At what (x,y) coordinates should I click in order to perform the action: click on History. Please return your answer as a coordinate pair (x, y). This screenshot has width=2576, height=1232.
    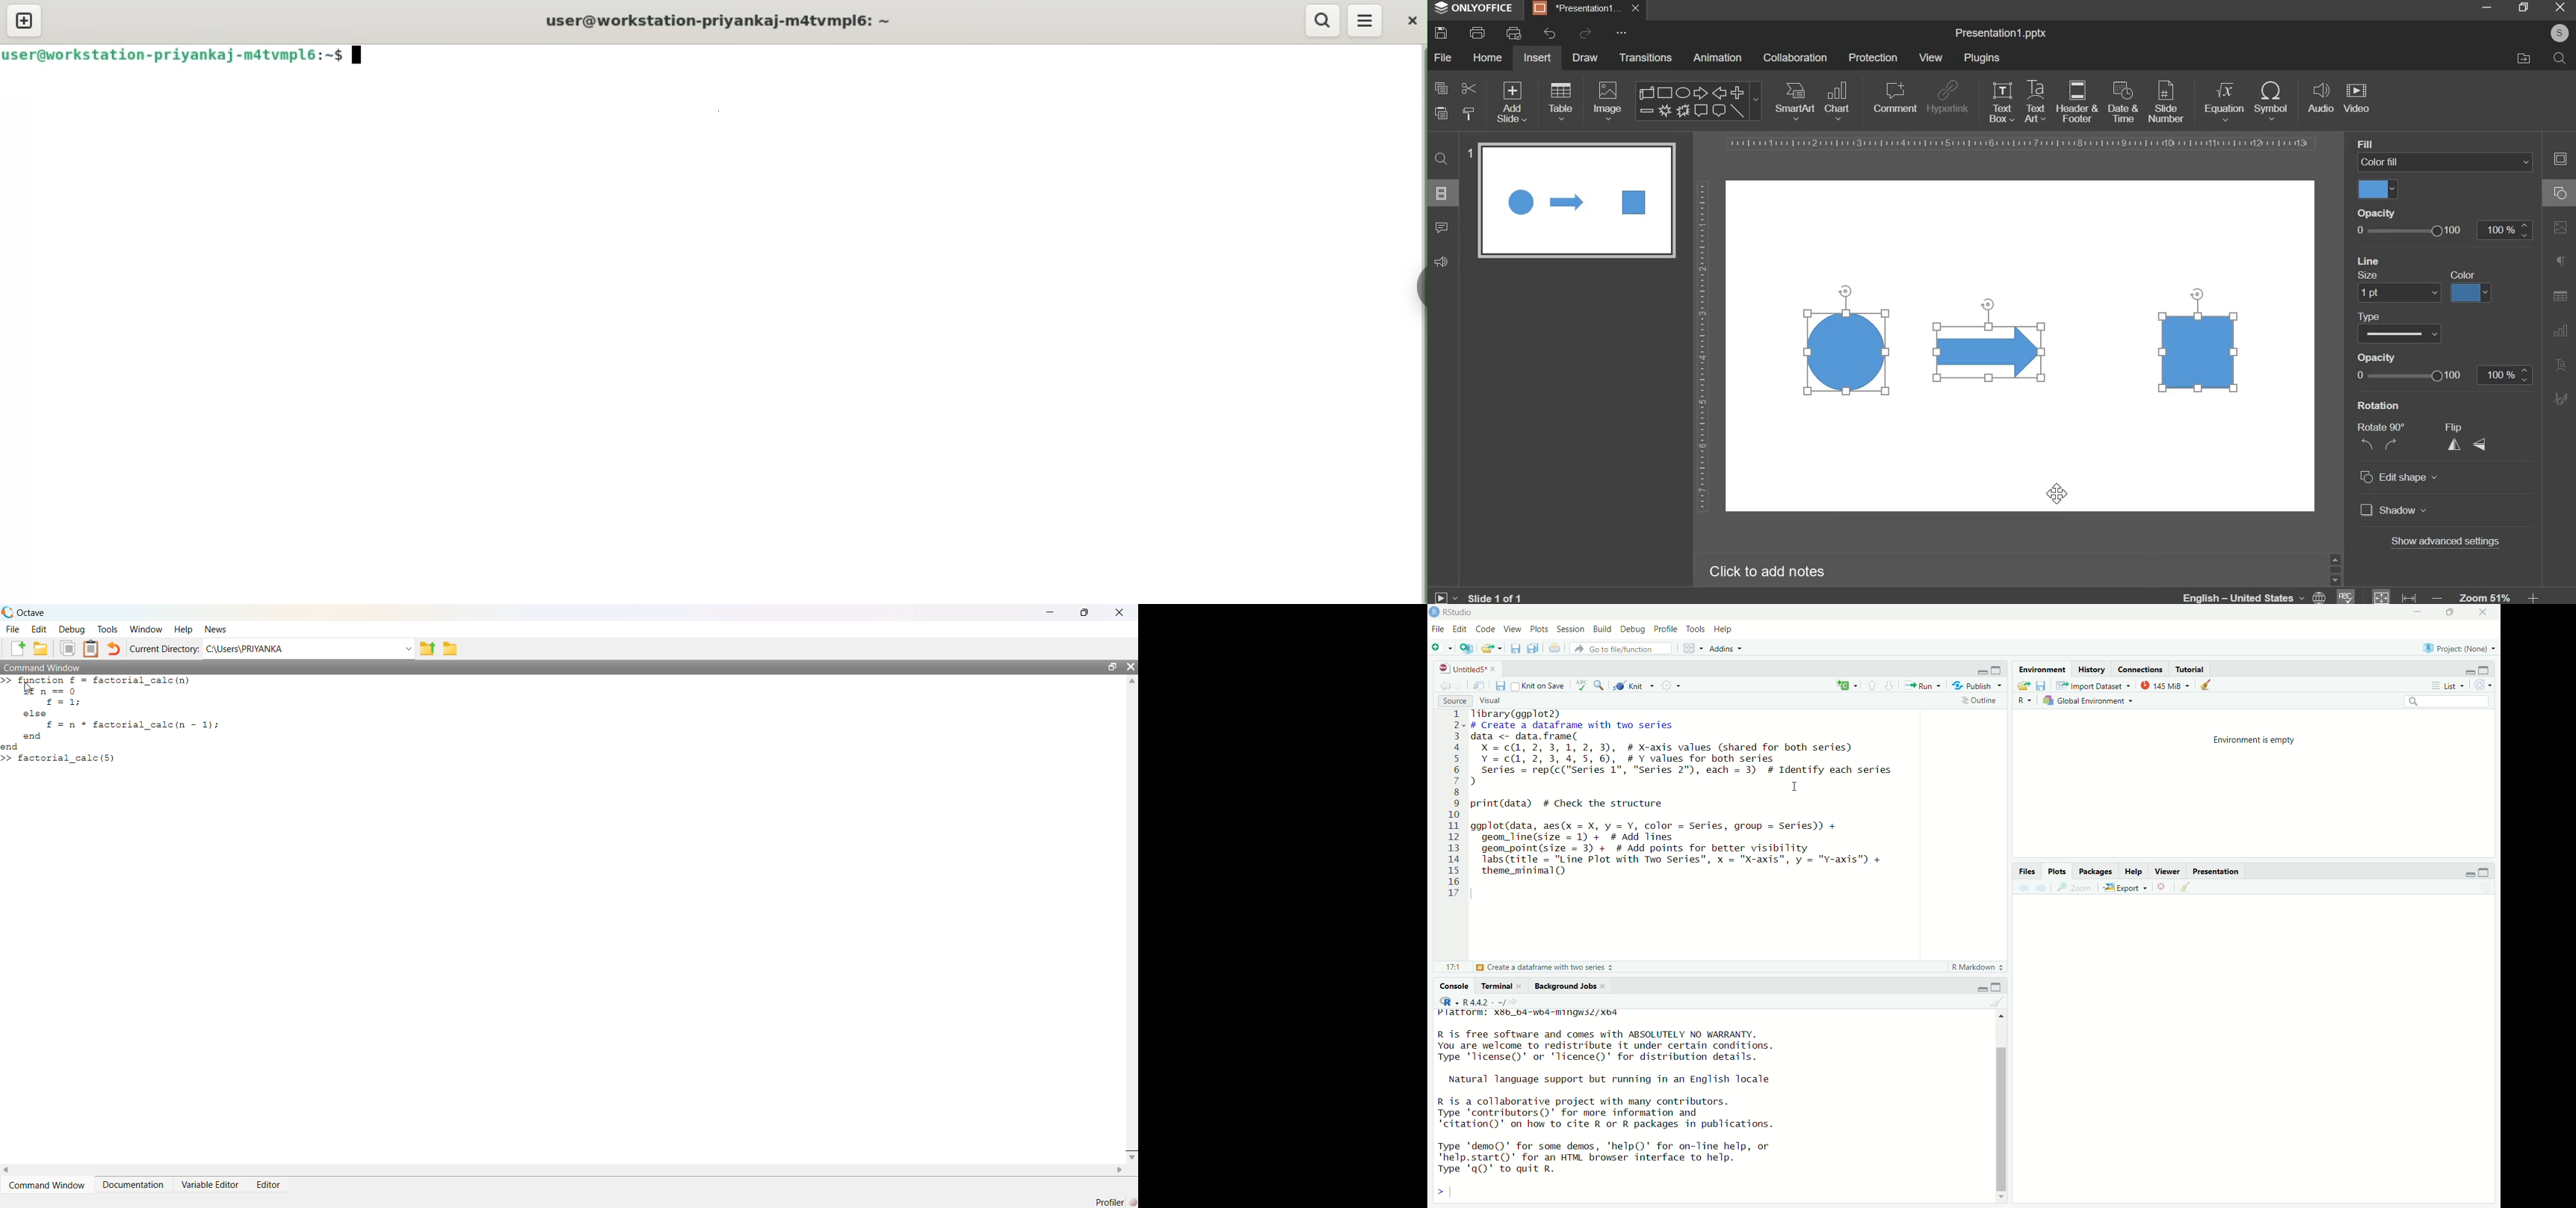
    Looking at the image, I should click on (2091, 670).